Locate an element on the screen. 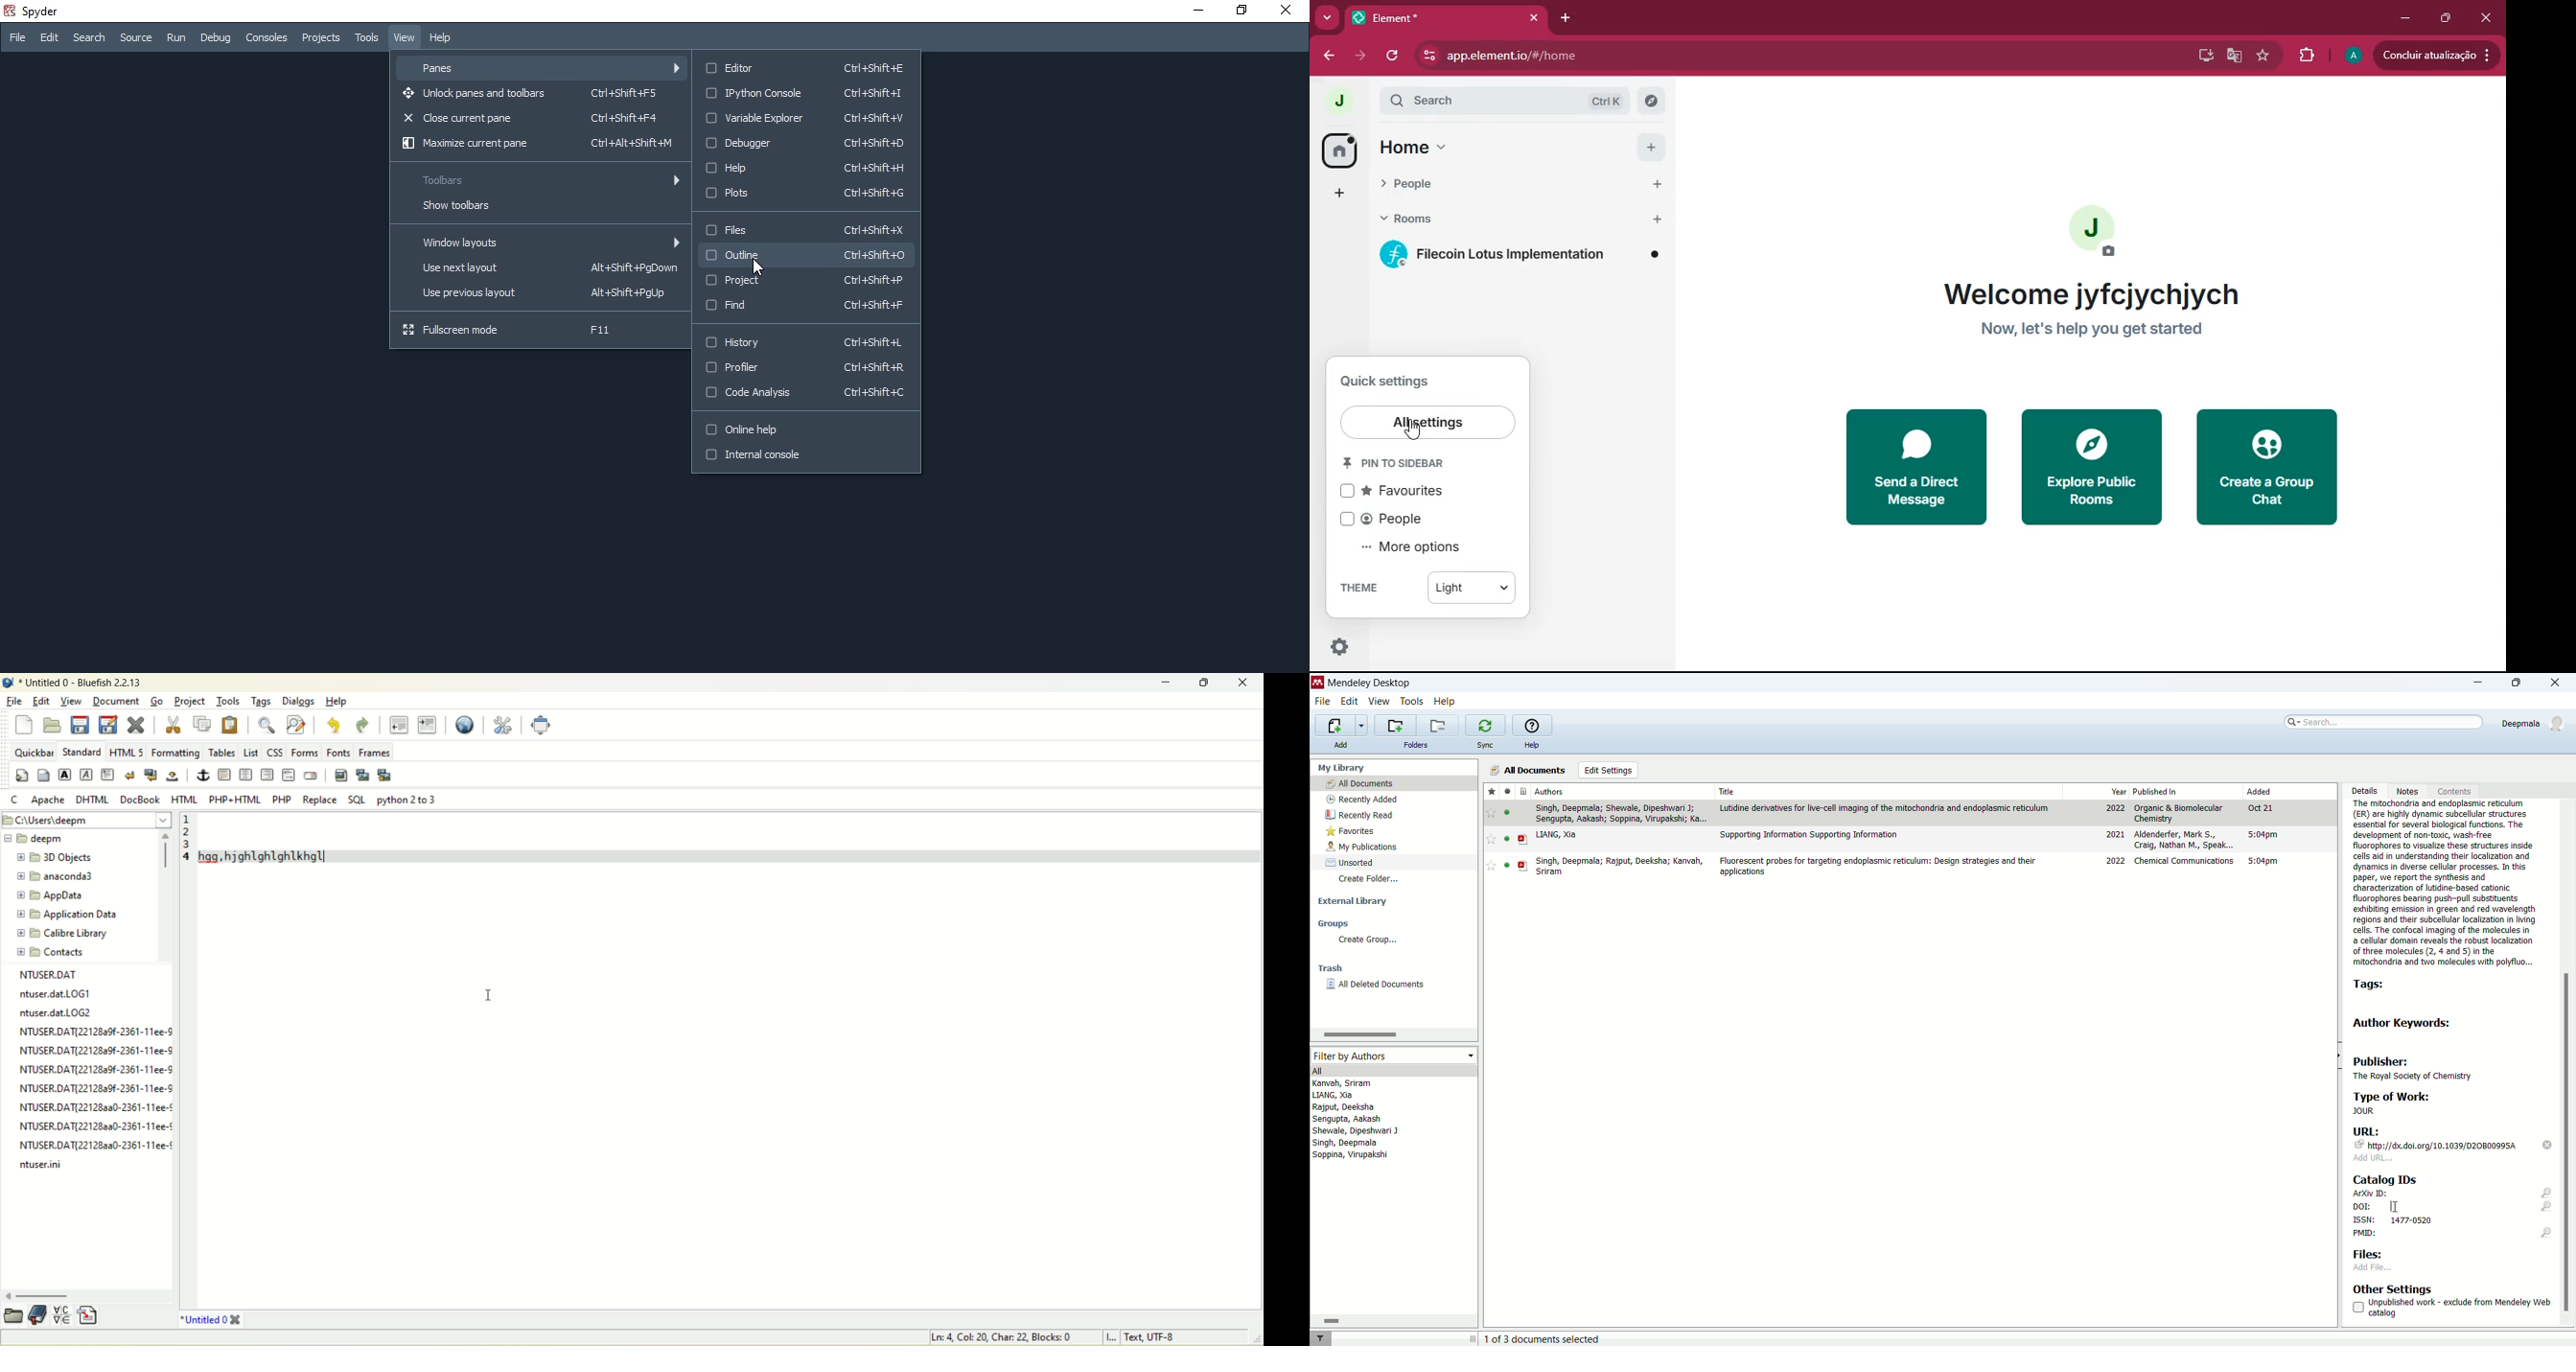  catalog IDs is located at coordinates (2384, 1178).